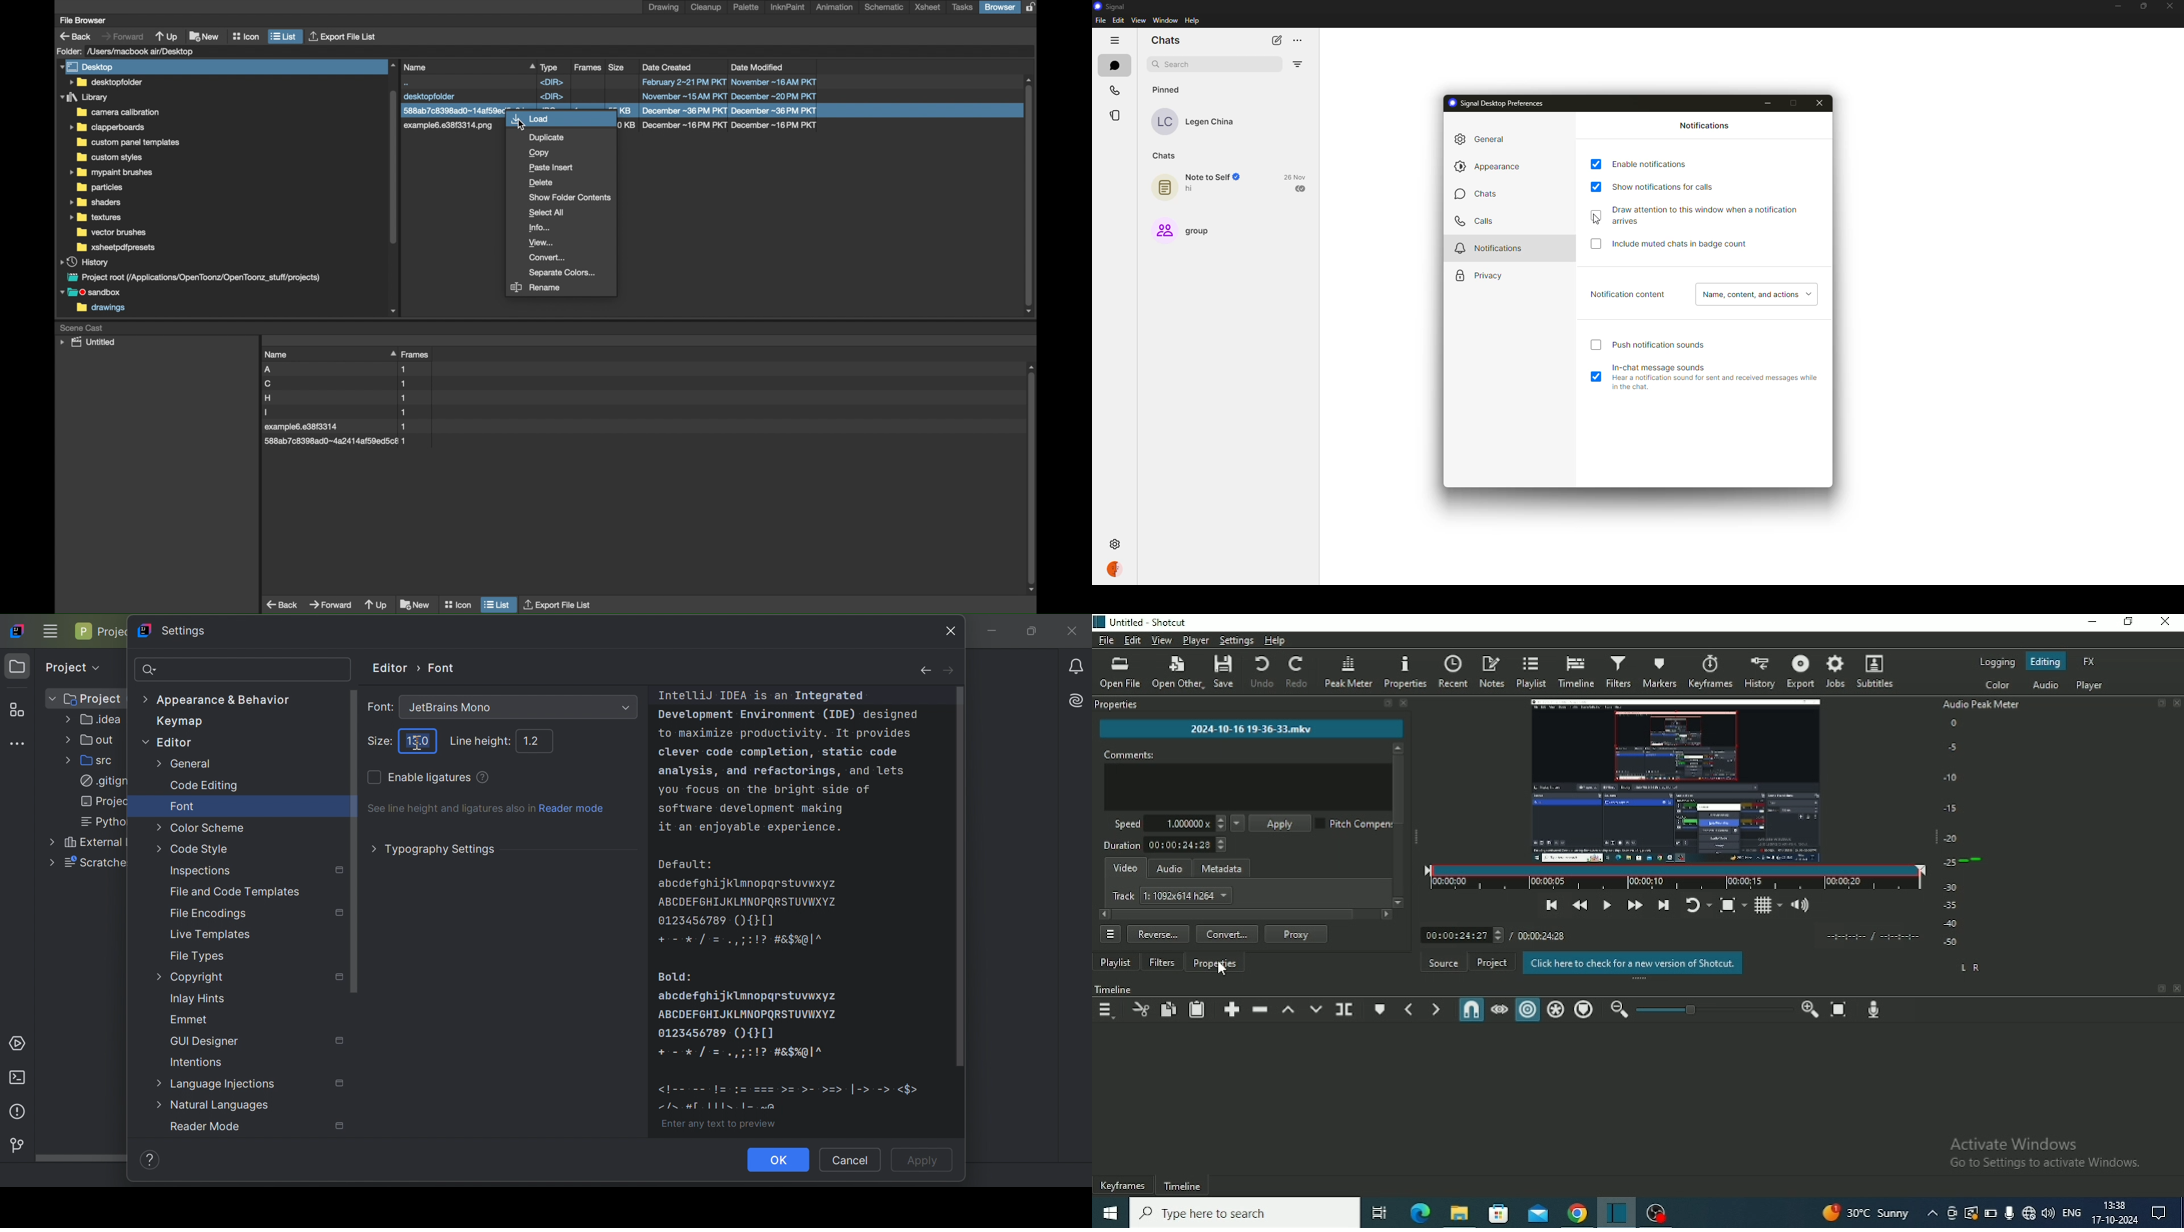  Describe the element at coordinates (1139, 20) in the screenshot. I see `view` at that location.